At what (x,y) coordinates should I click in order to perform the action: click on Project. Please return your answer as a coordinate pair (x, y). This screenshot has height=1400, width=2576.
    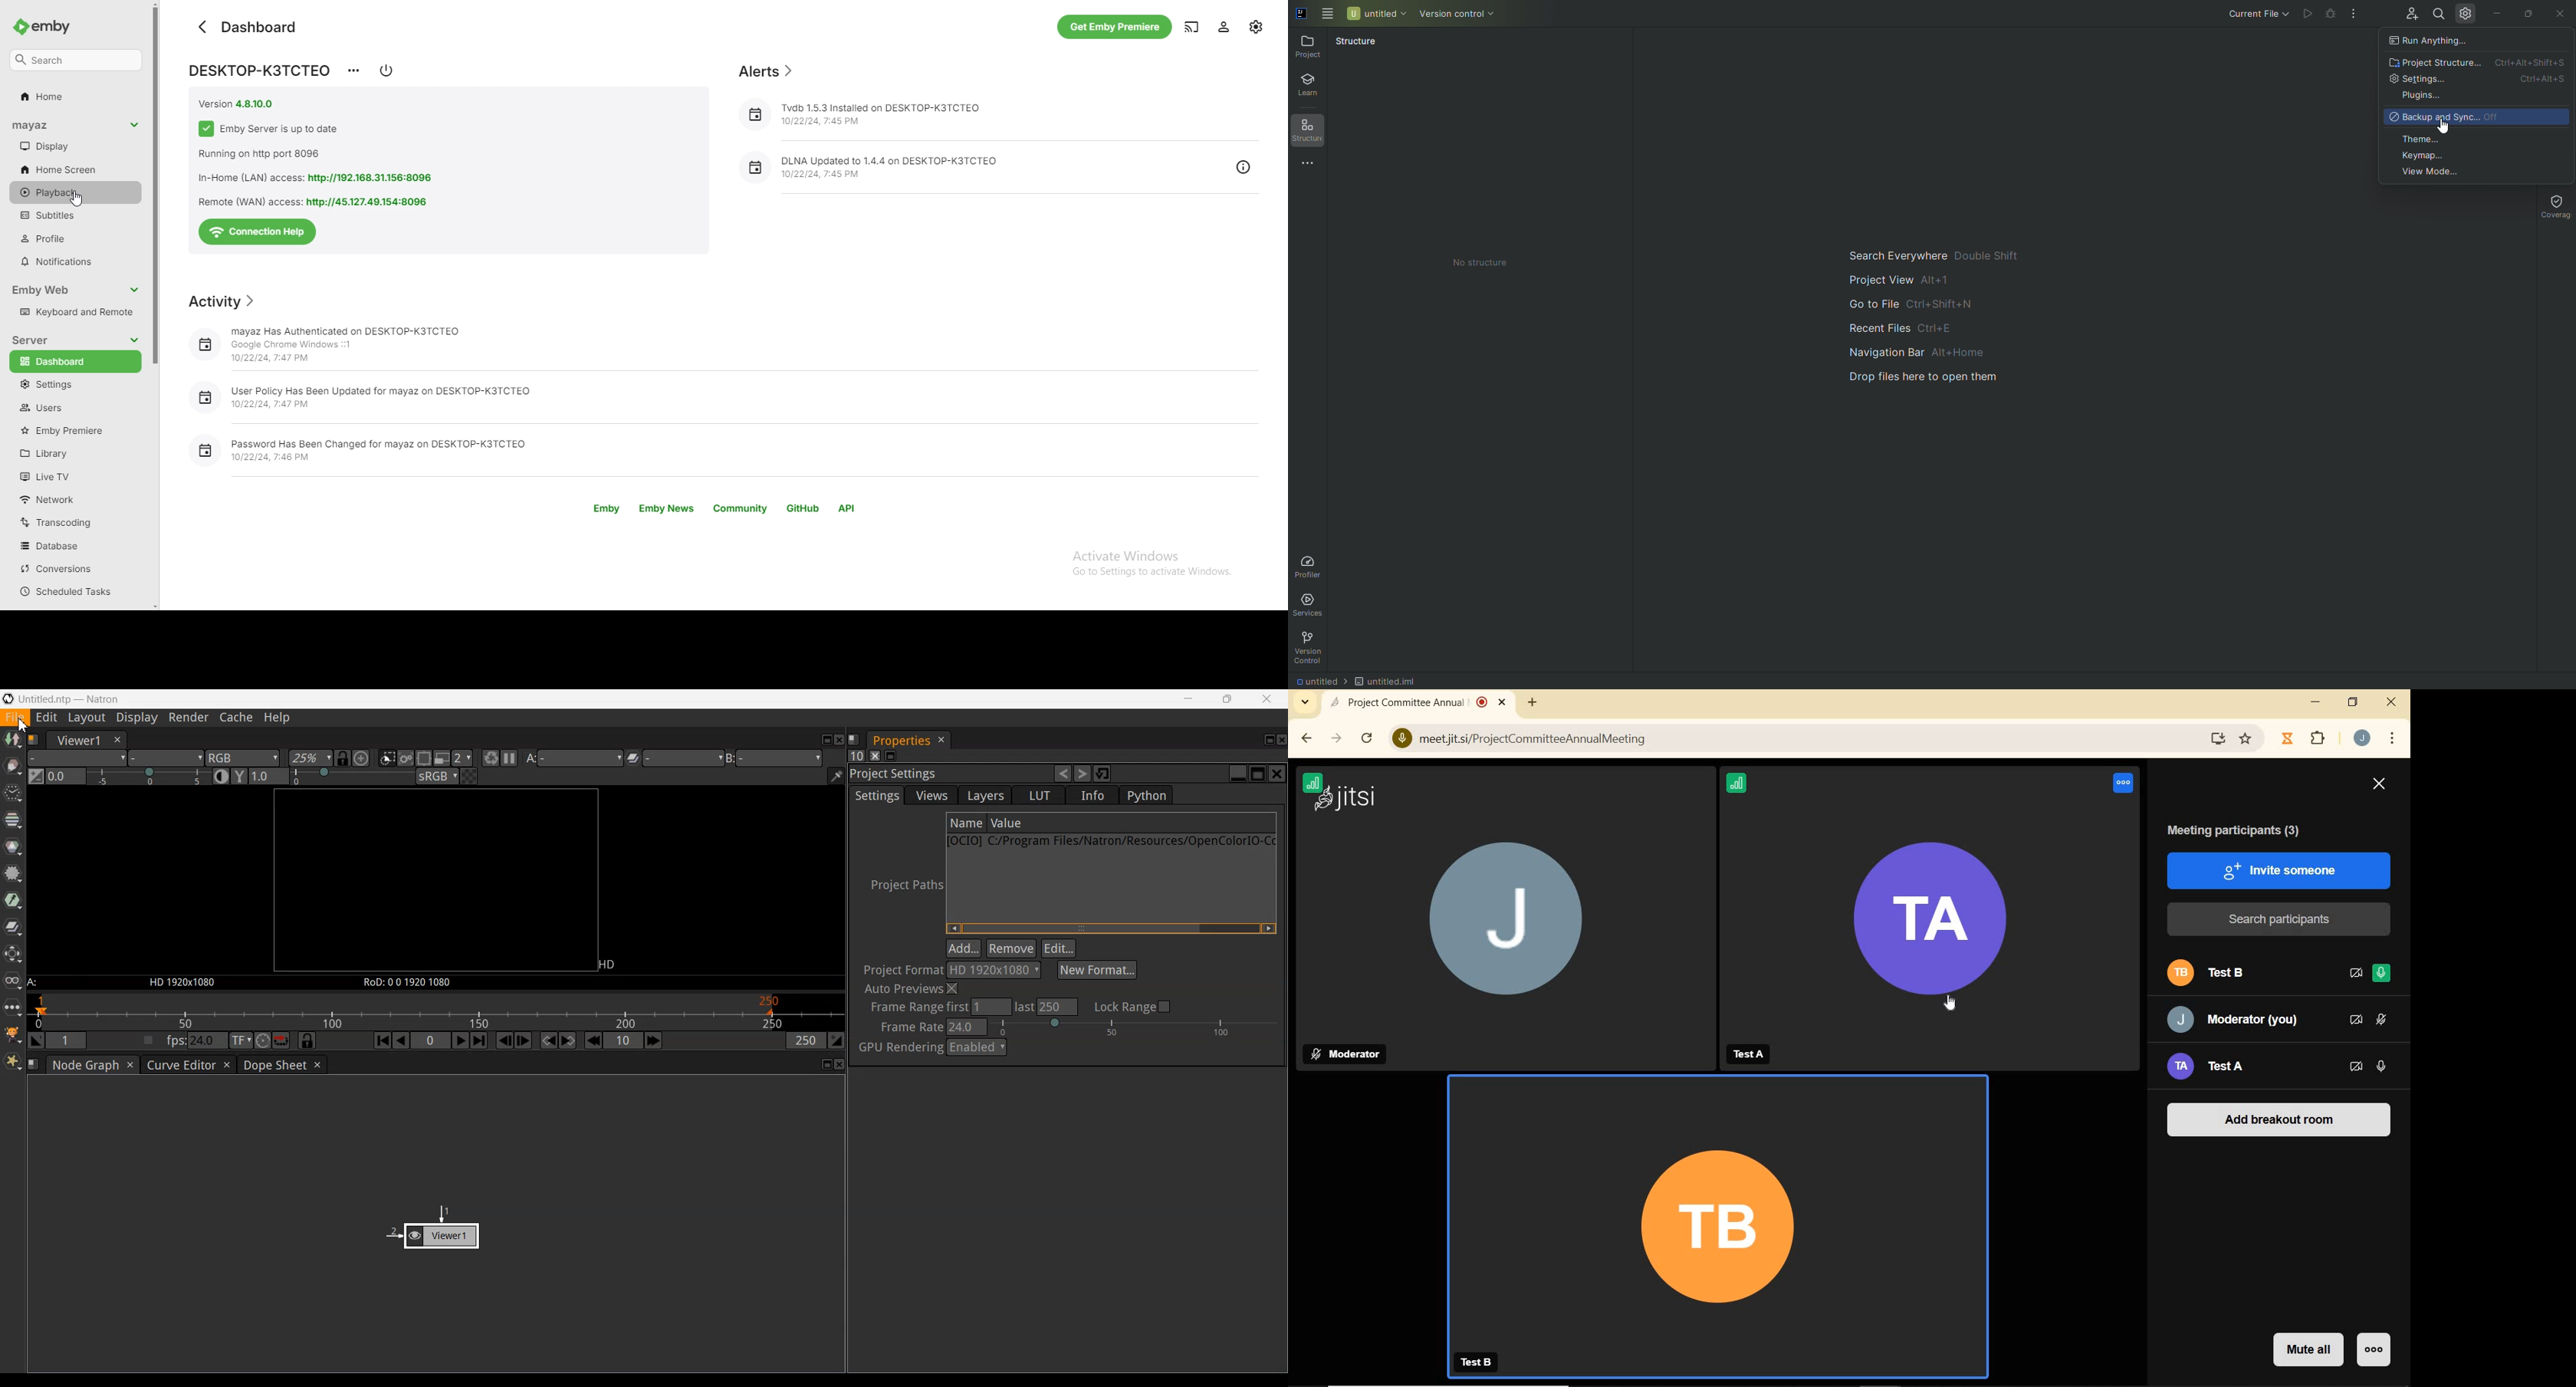
    Looking at the image, I should click on (1310, 46).